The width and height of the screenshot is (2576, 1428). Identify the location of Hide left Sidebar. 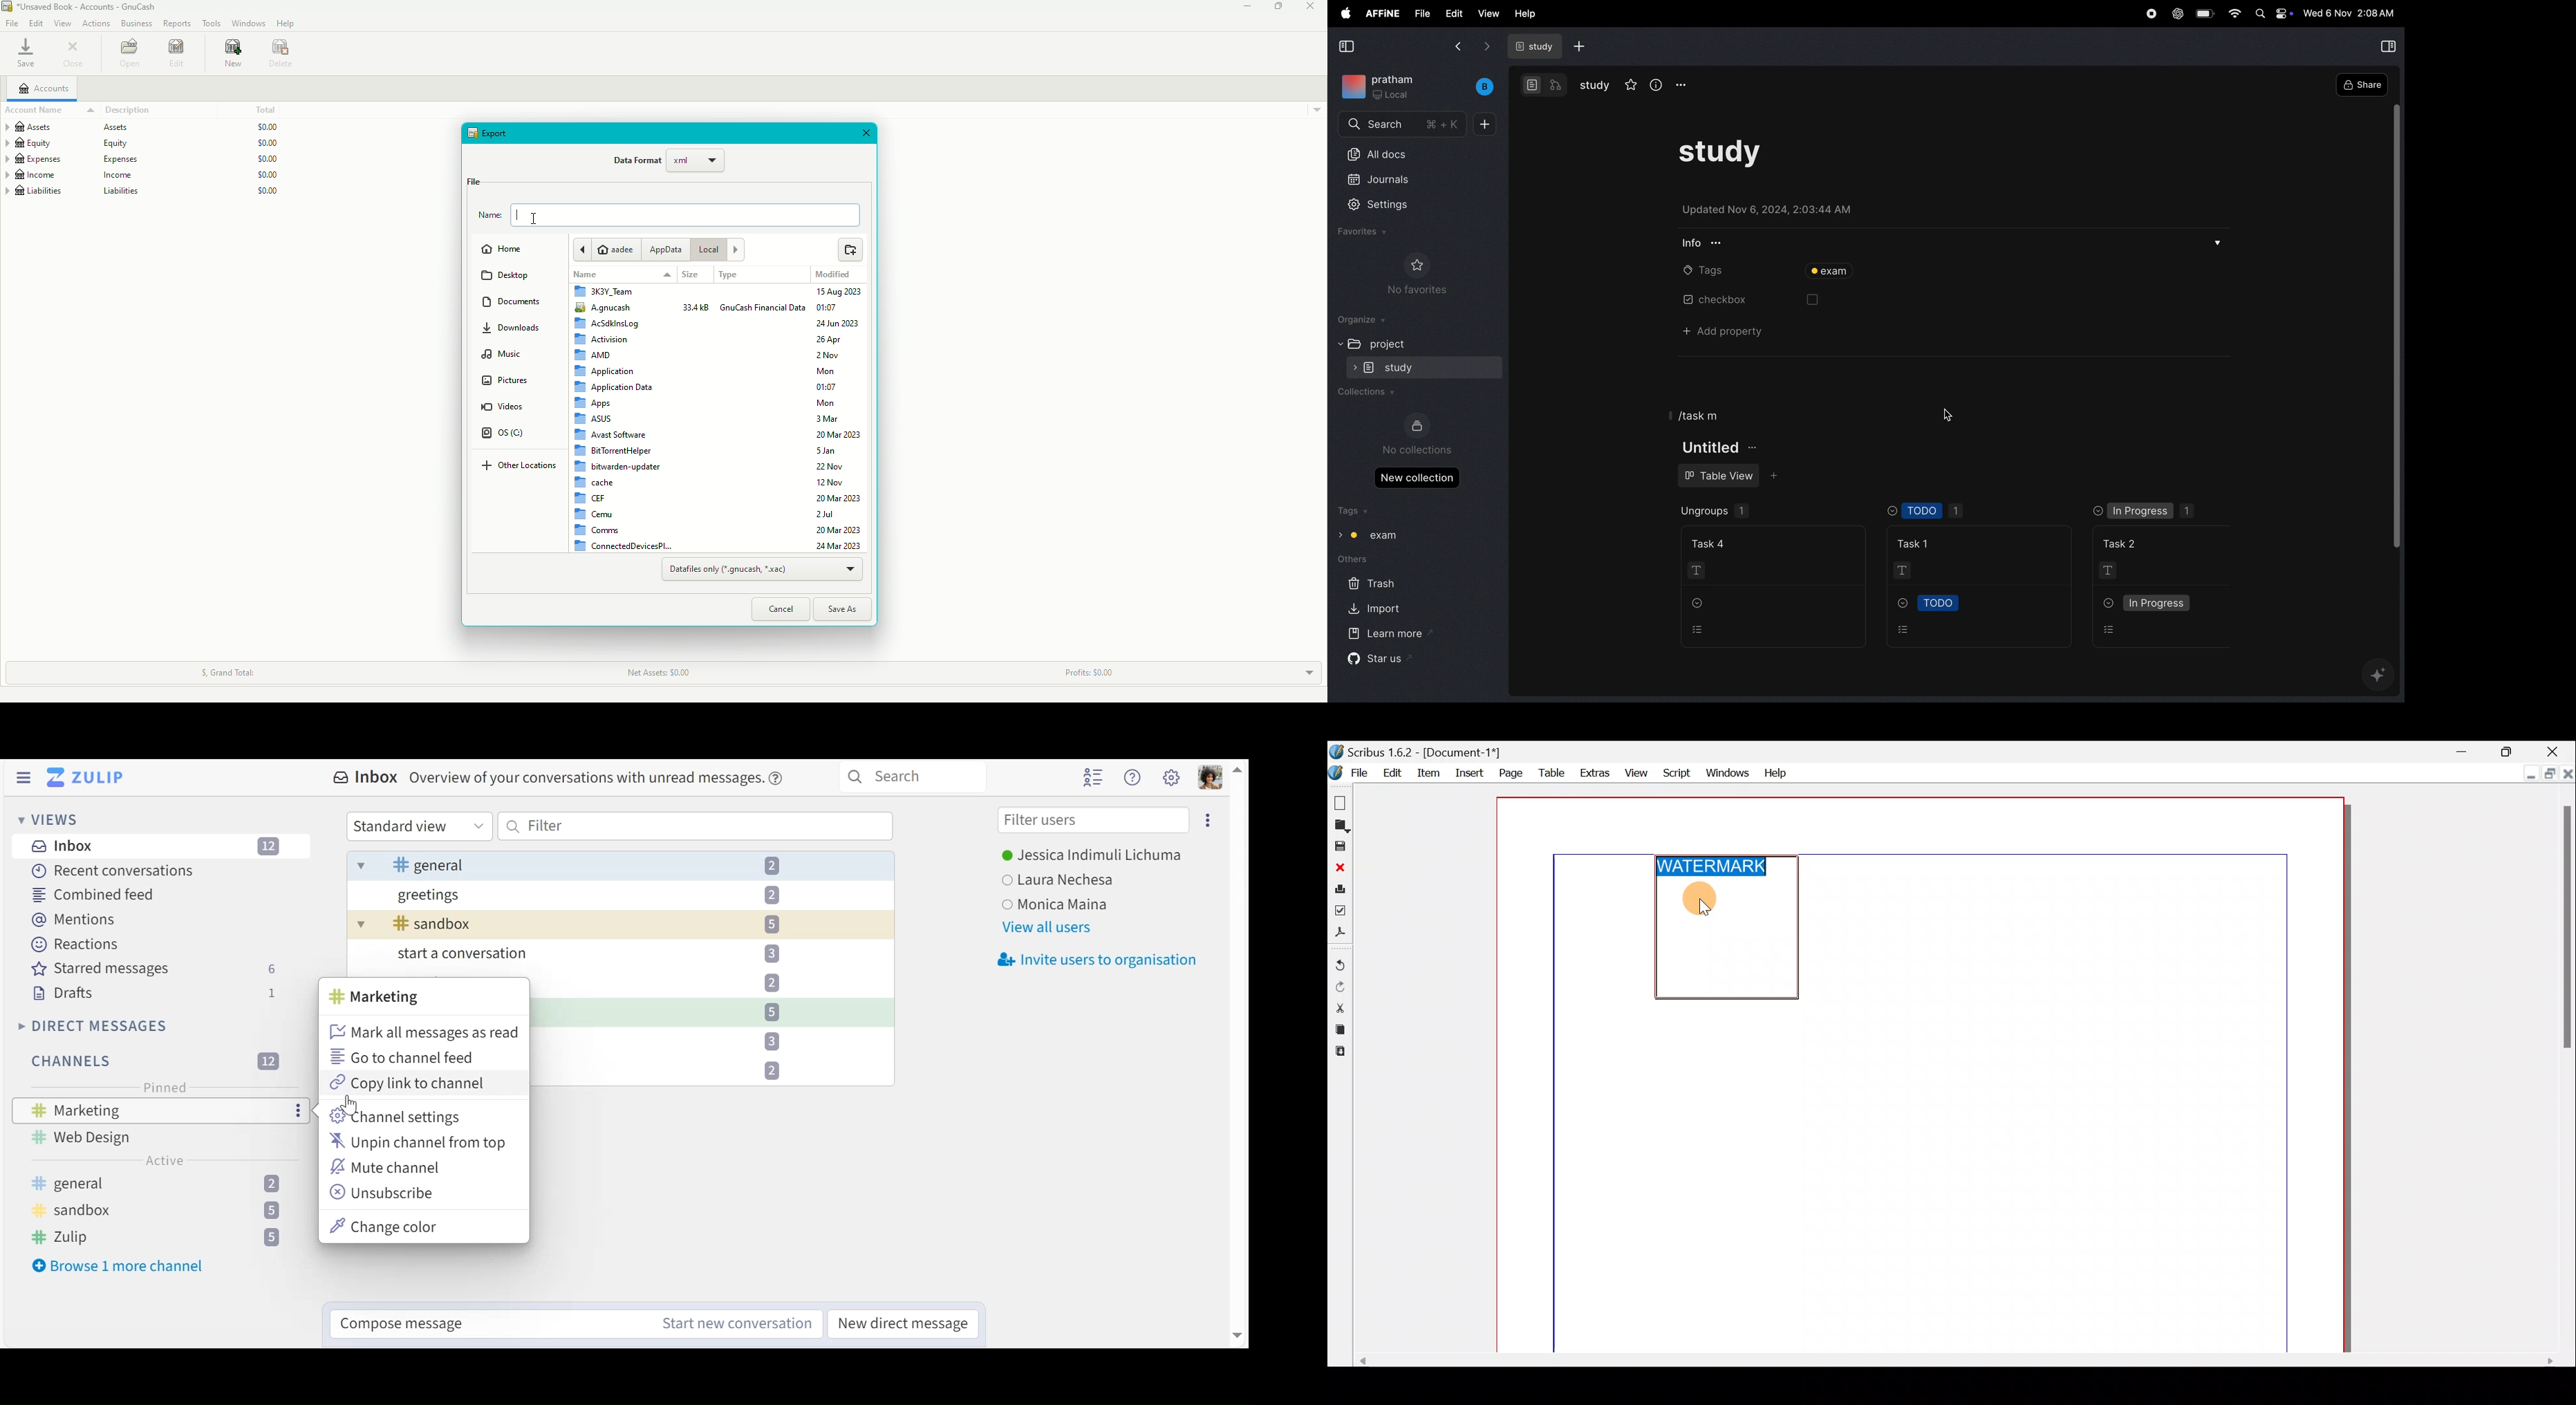
(25, 777).